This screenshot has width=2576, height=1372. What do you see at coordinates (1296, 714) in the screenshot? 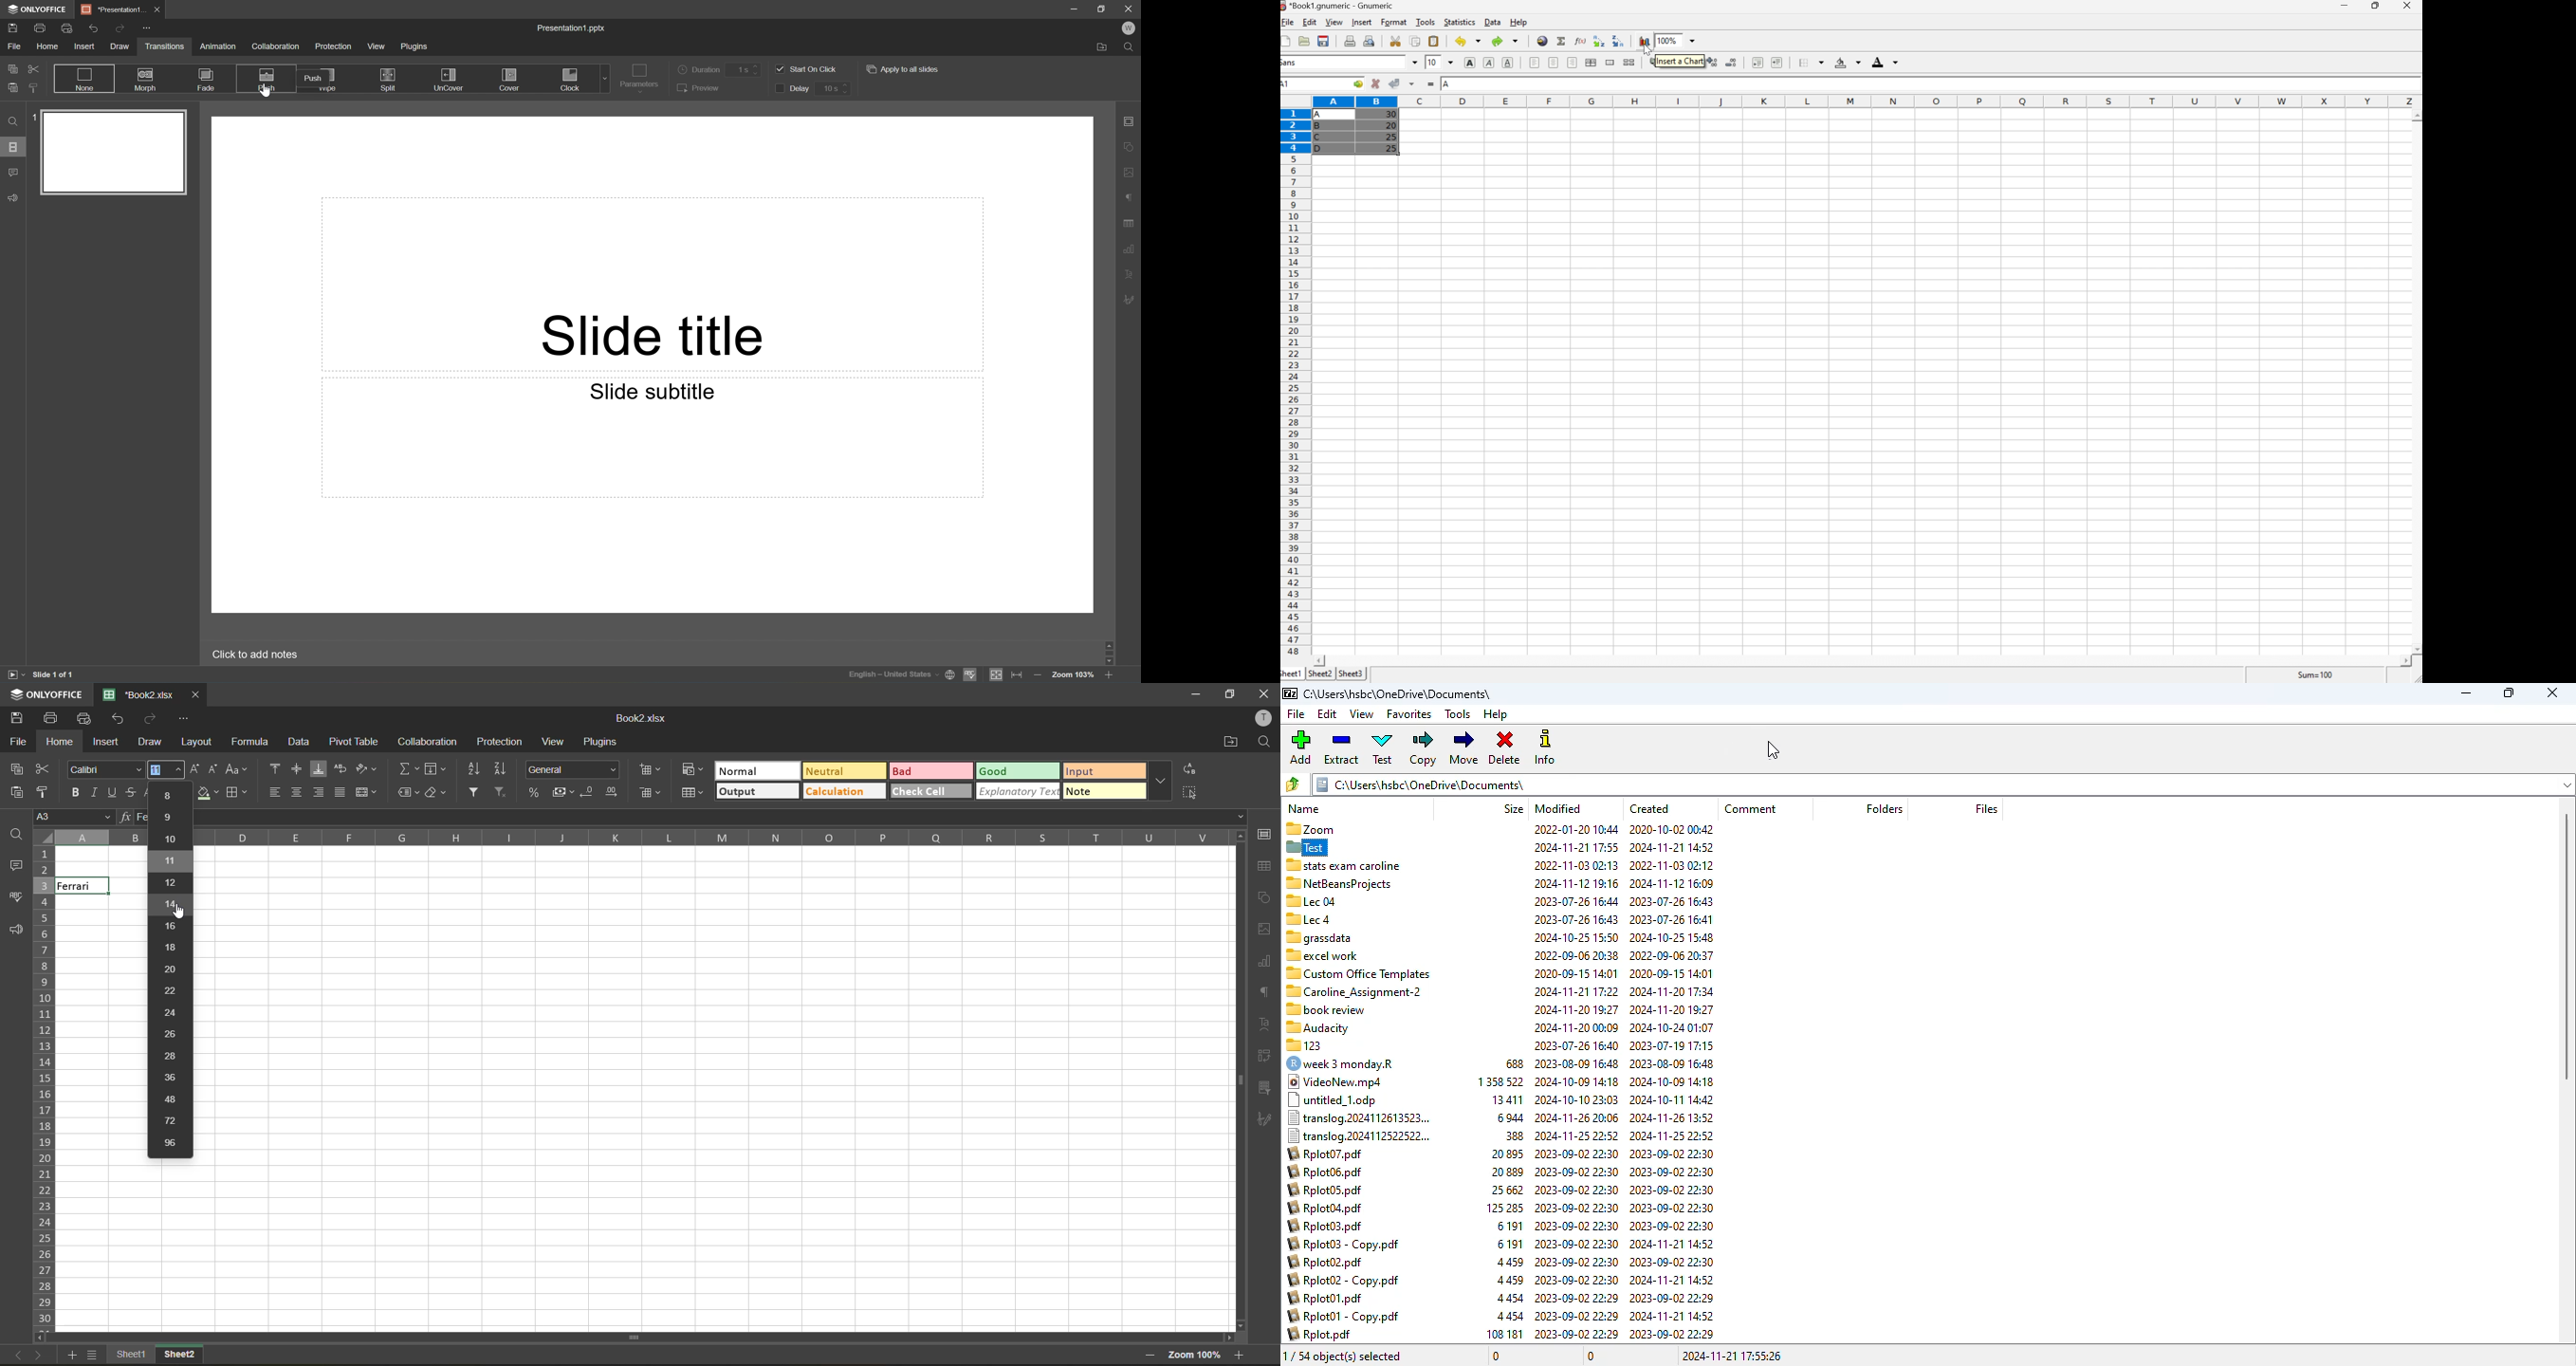
I see `file` at bounding box center [1296, 714].